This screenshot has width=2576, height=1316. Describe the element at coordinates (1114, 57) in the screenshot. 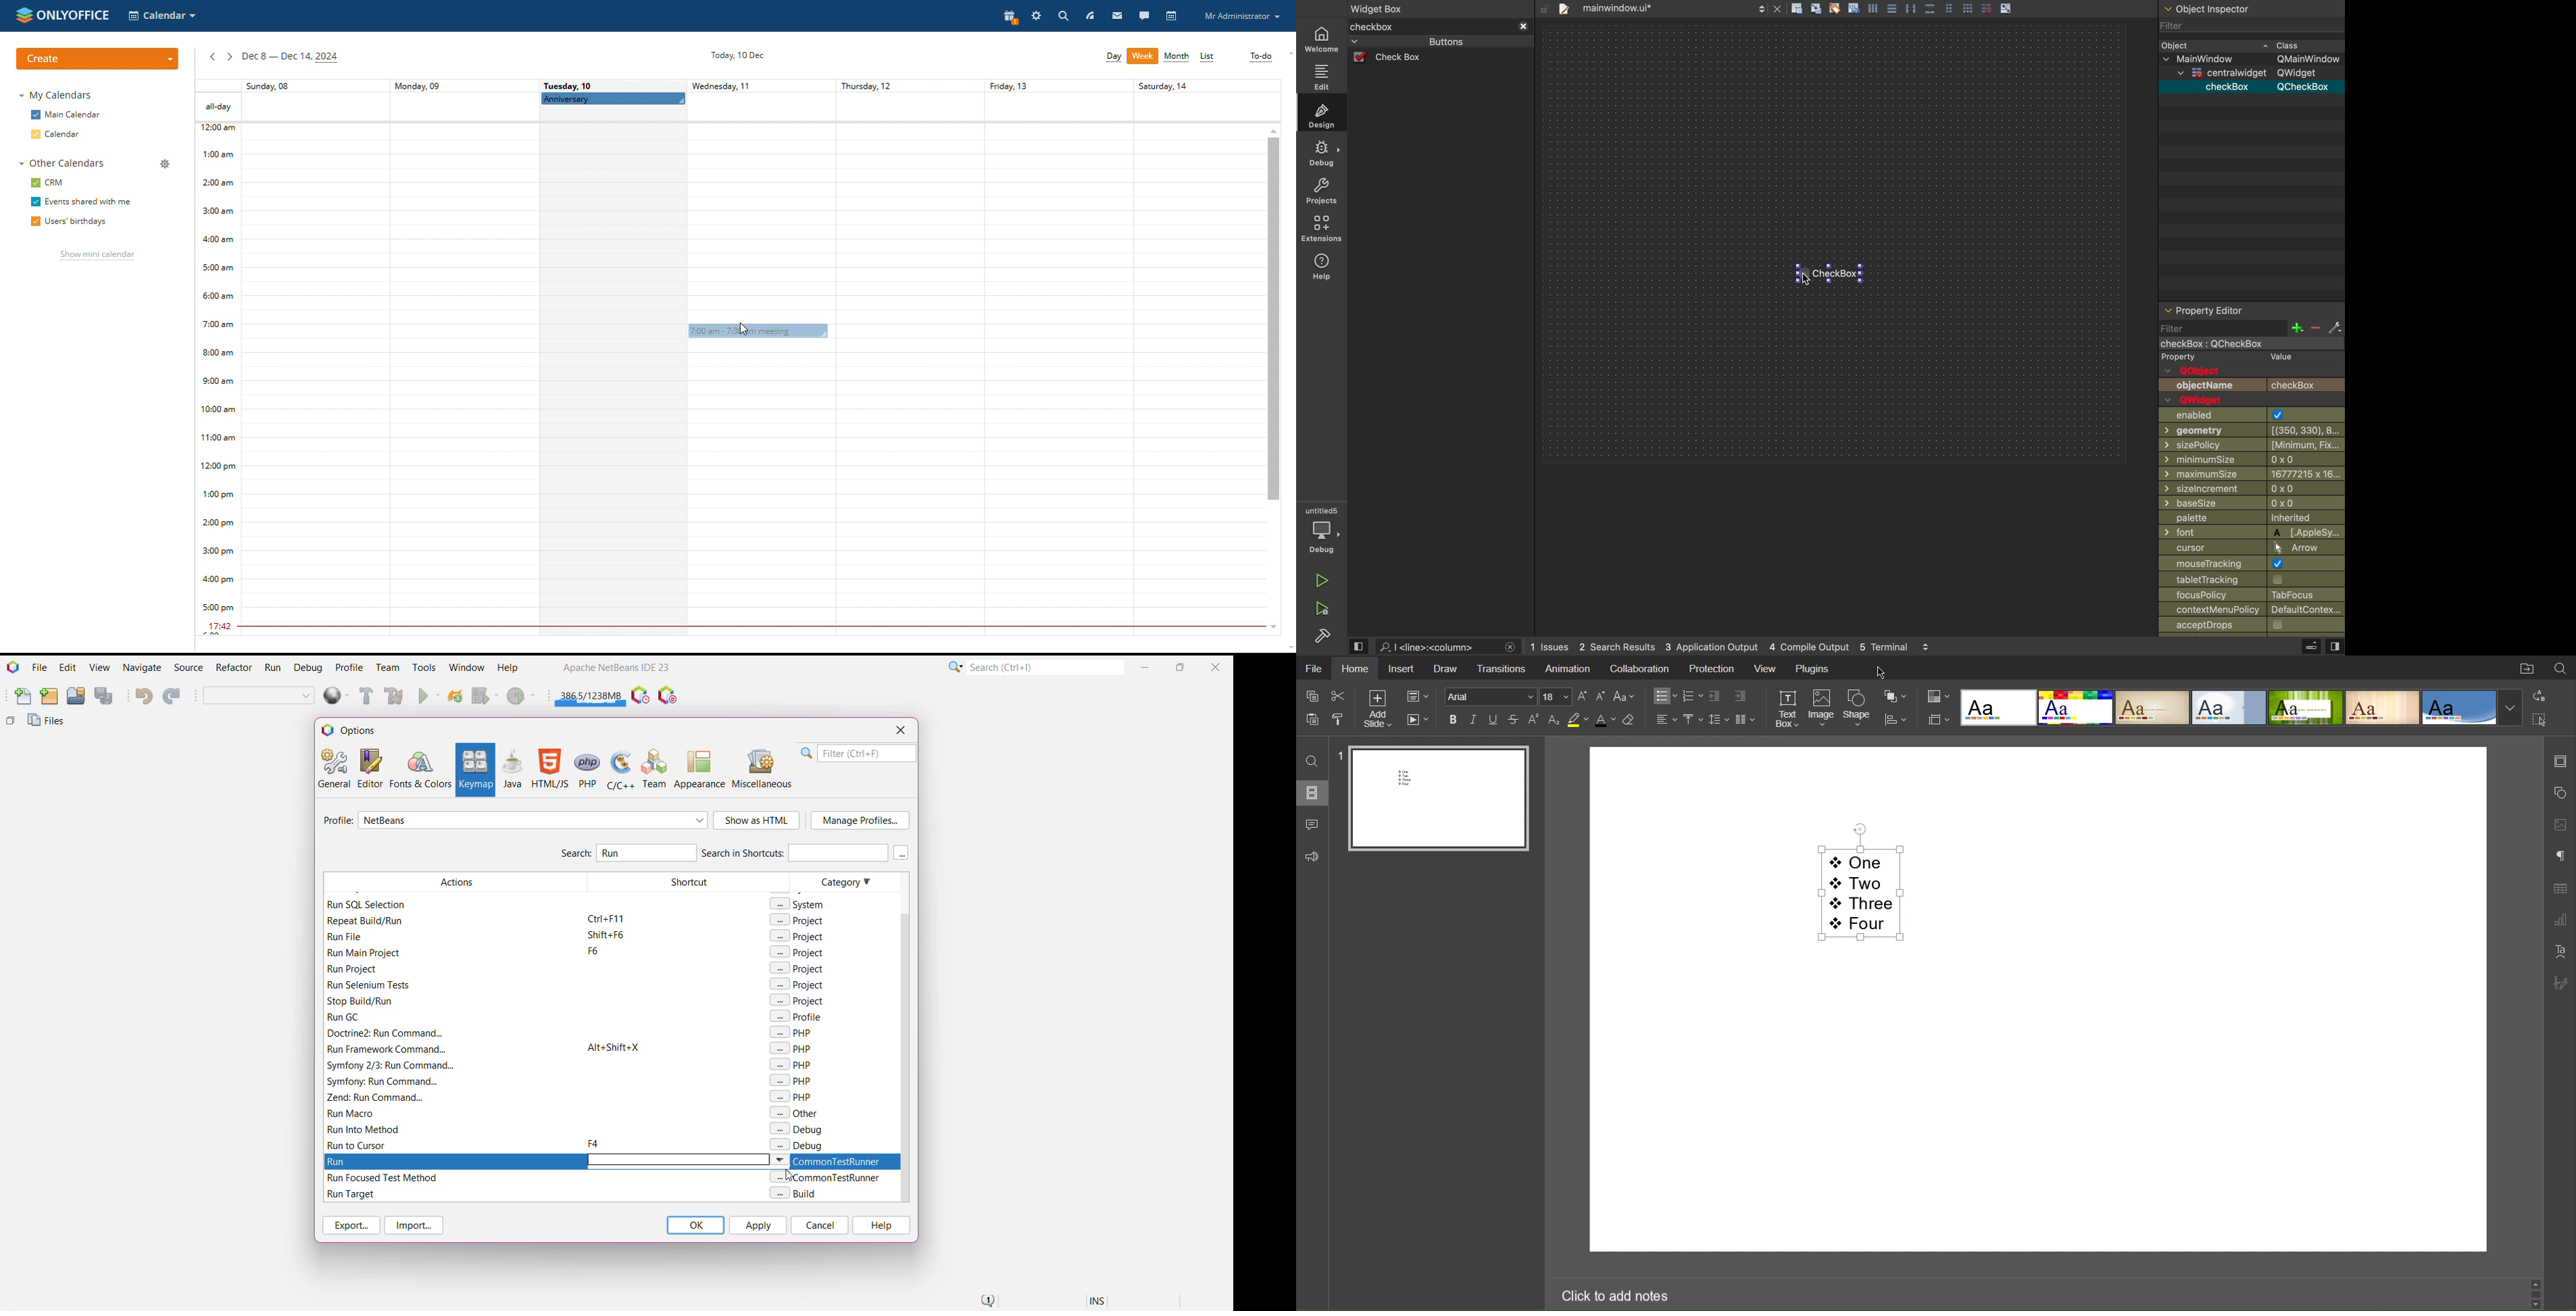

I see `day view` at that location.